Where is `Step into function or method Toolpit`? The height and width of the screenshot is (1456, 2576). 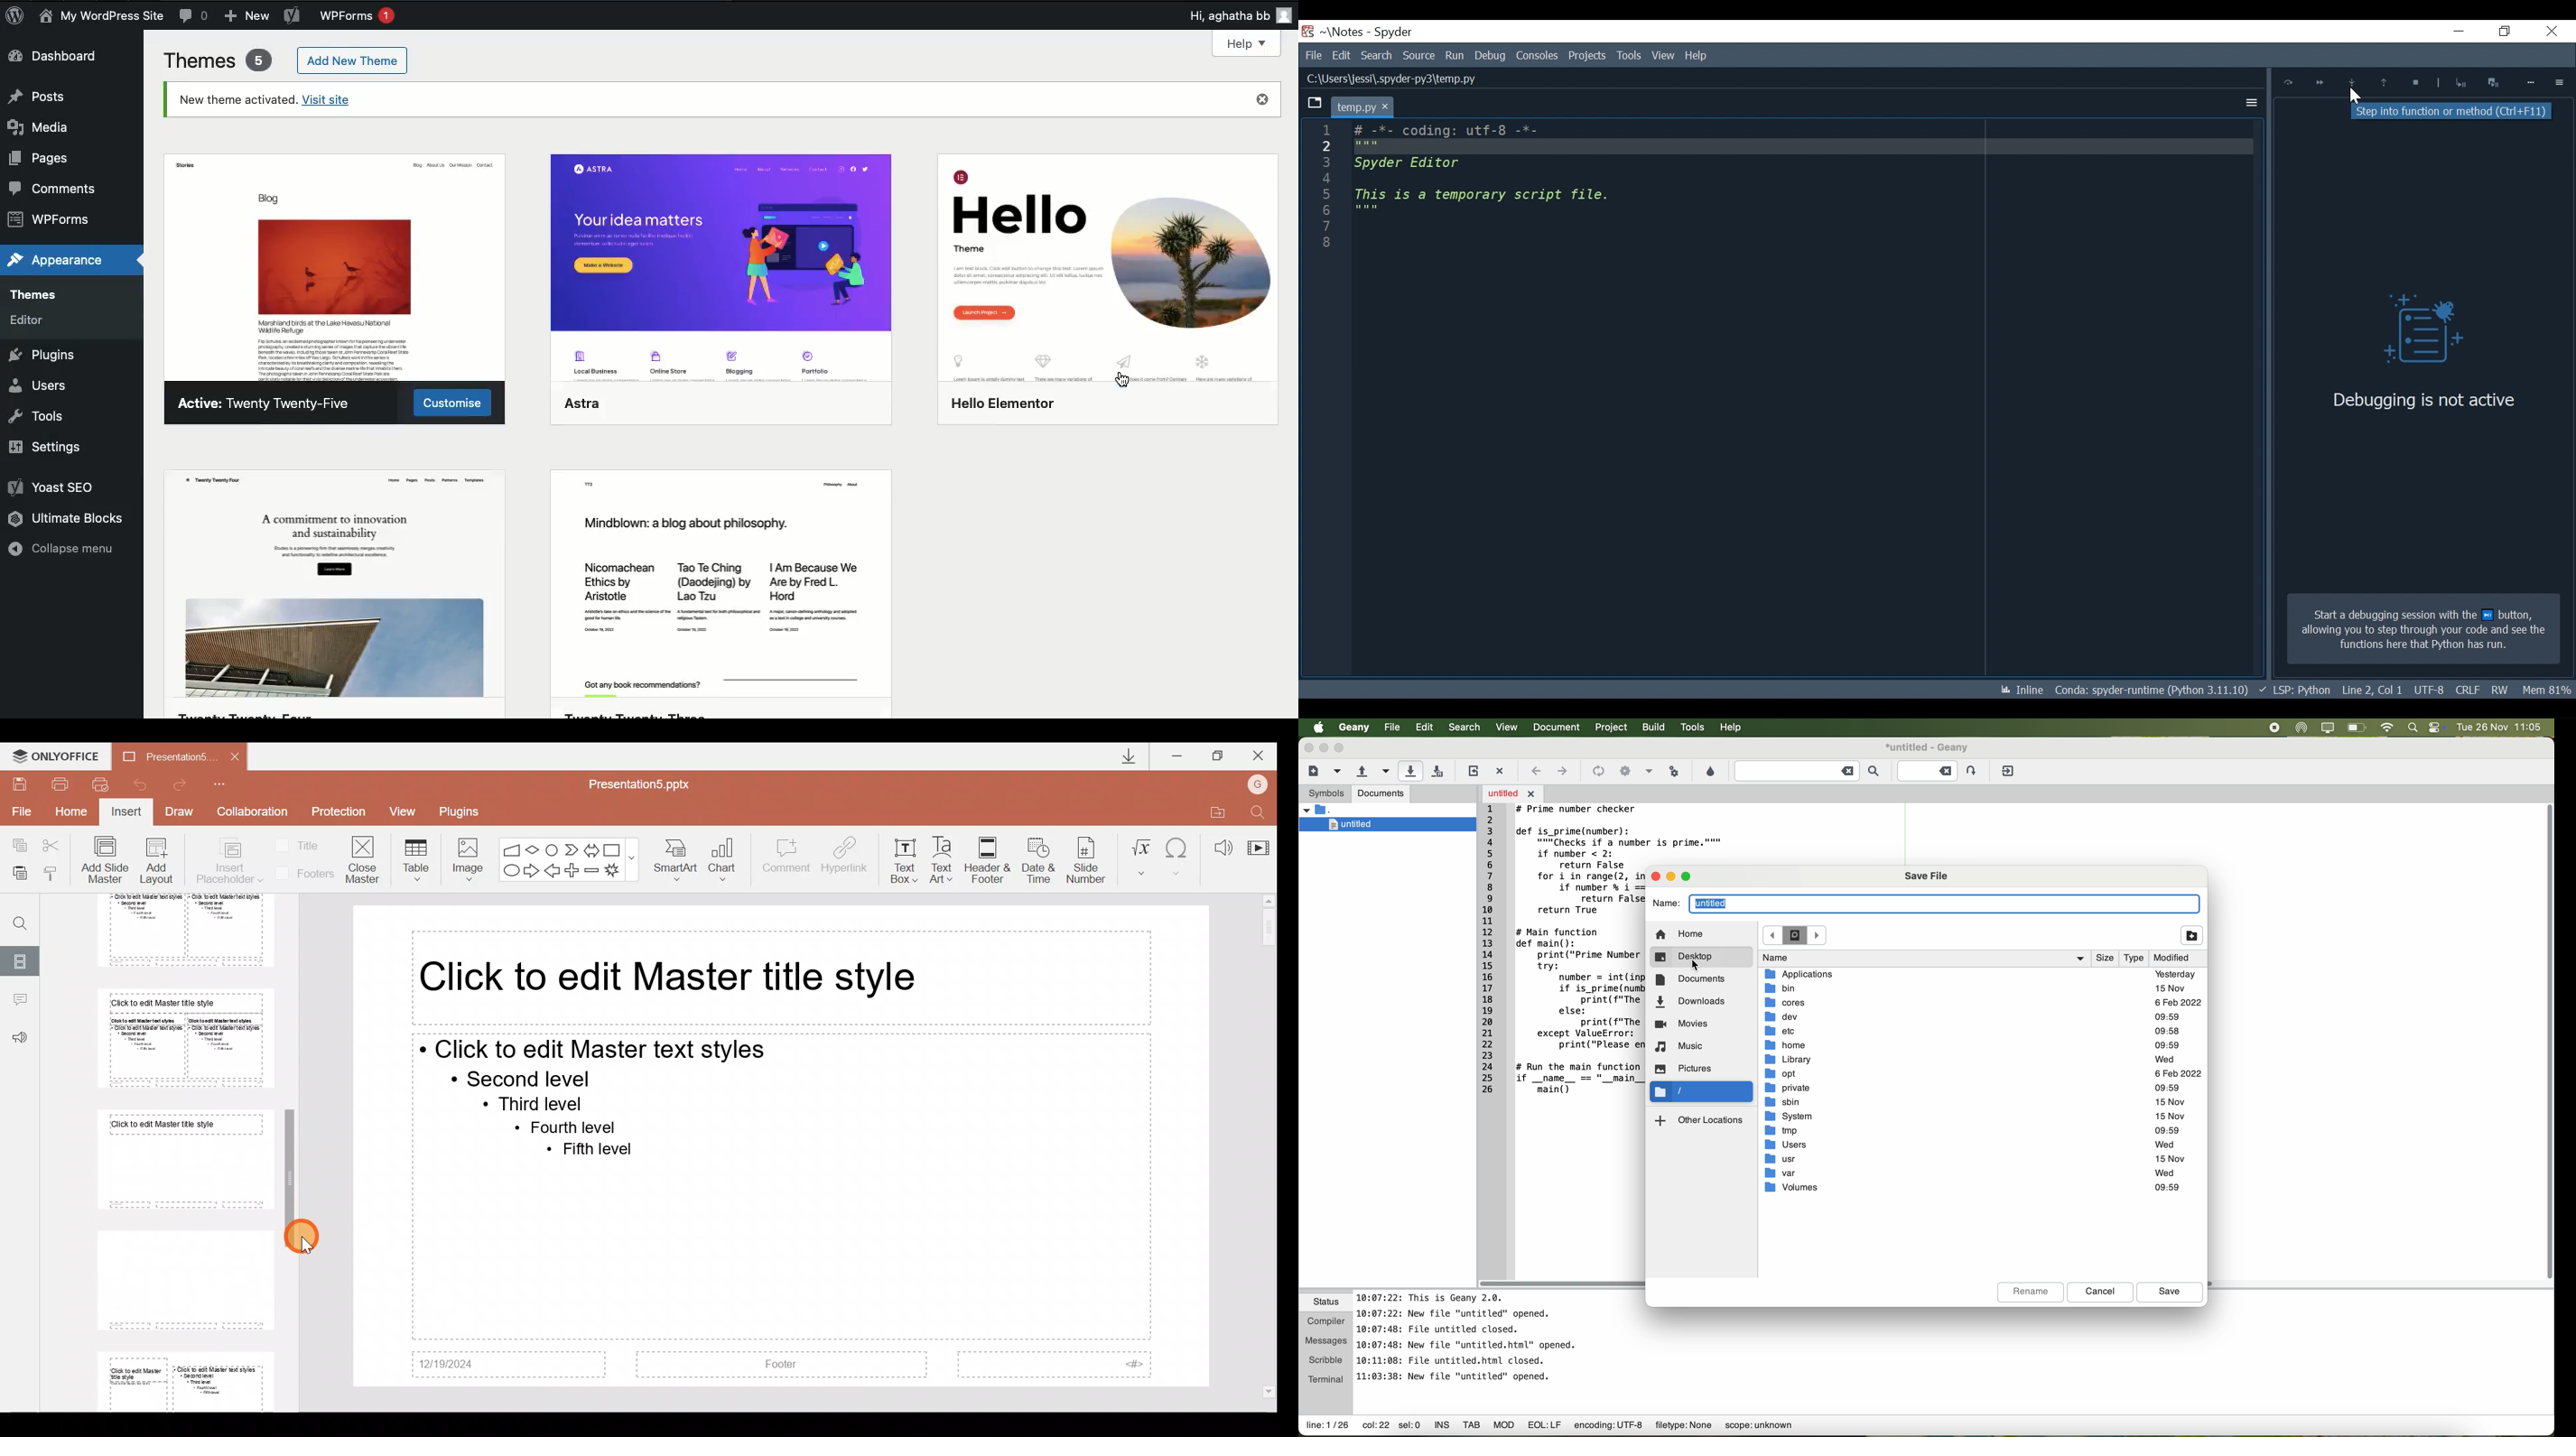
Step into function or method Toolpit is located at coordinates (2454, 112).